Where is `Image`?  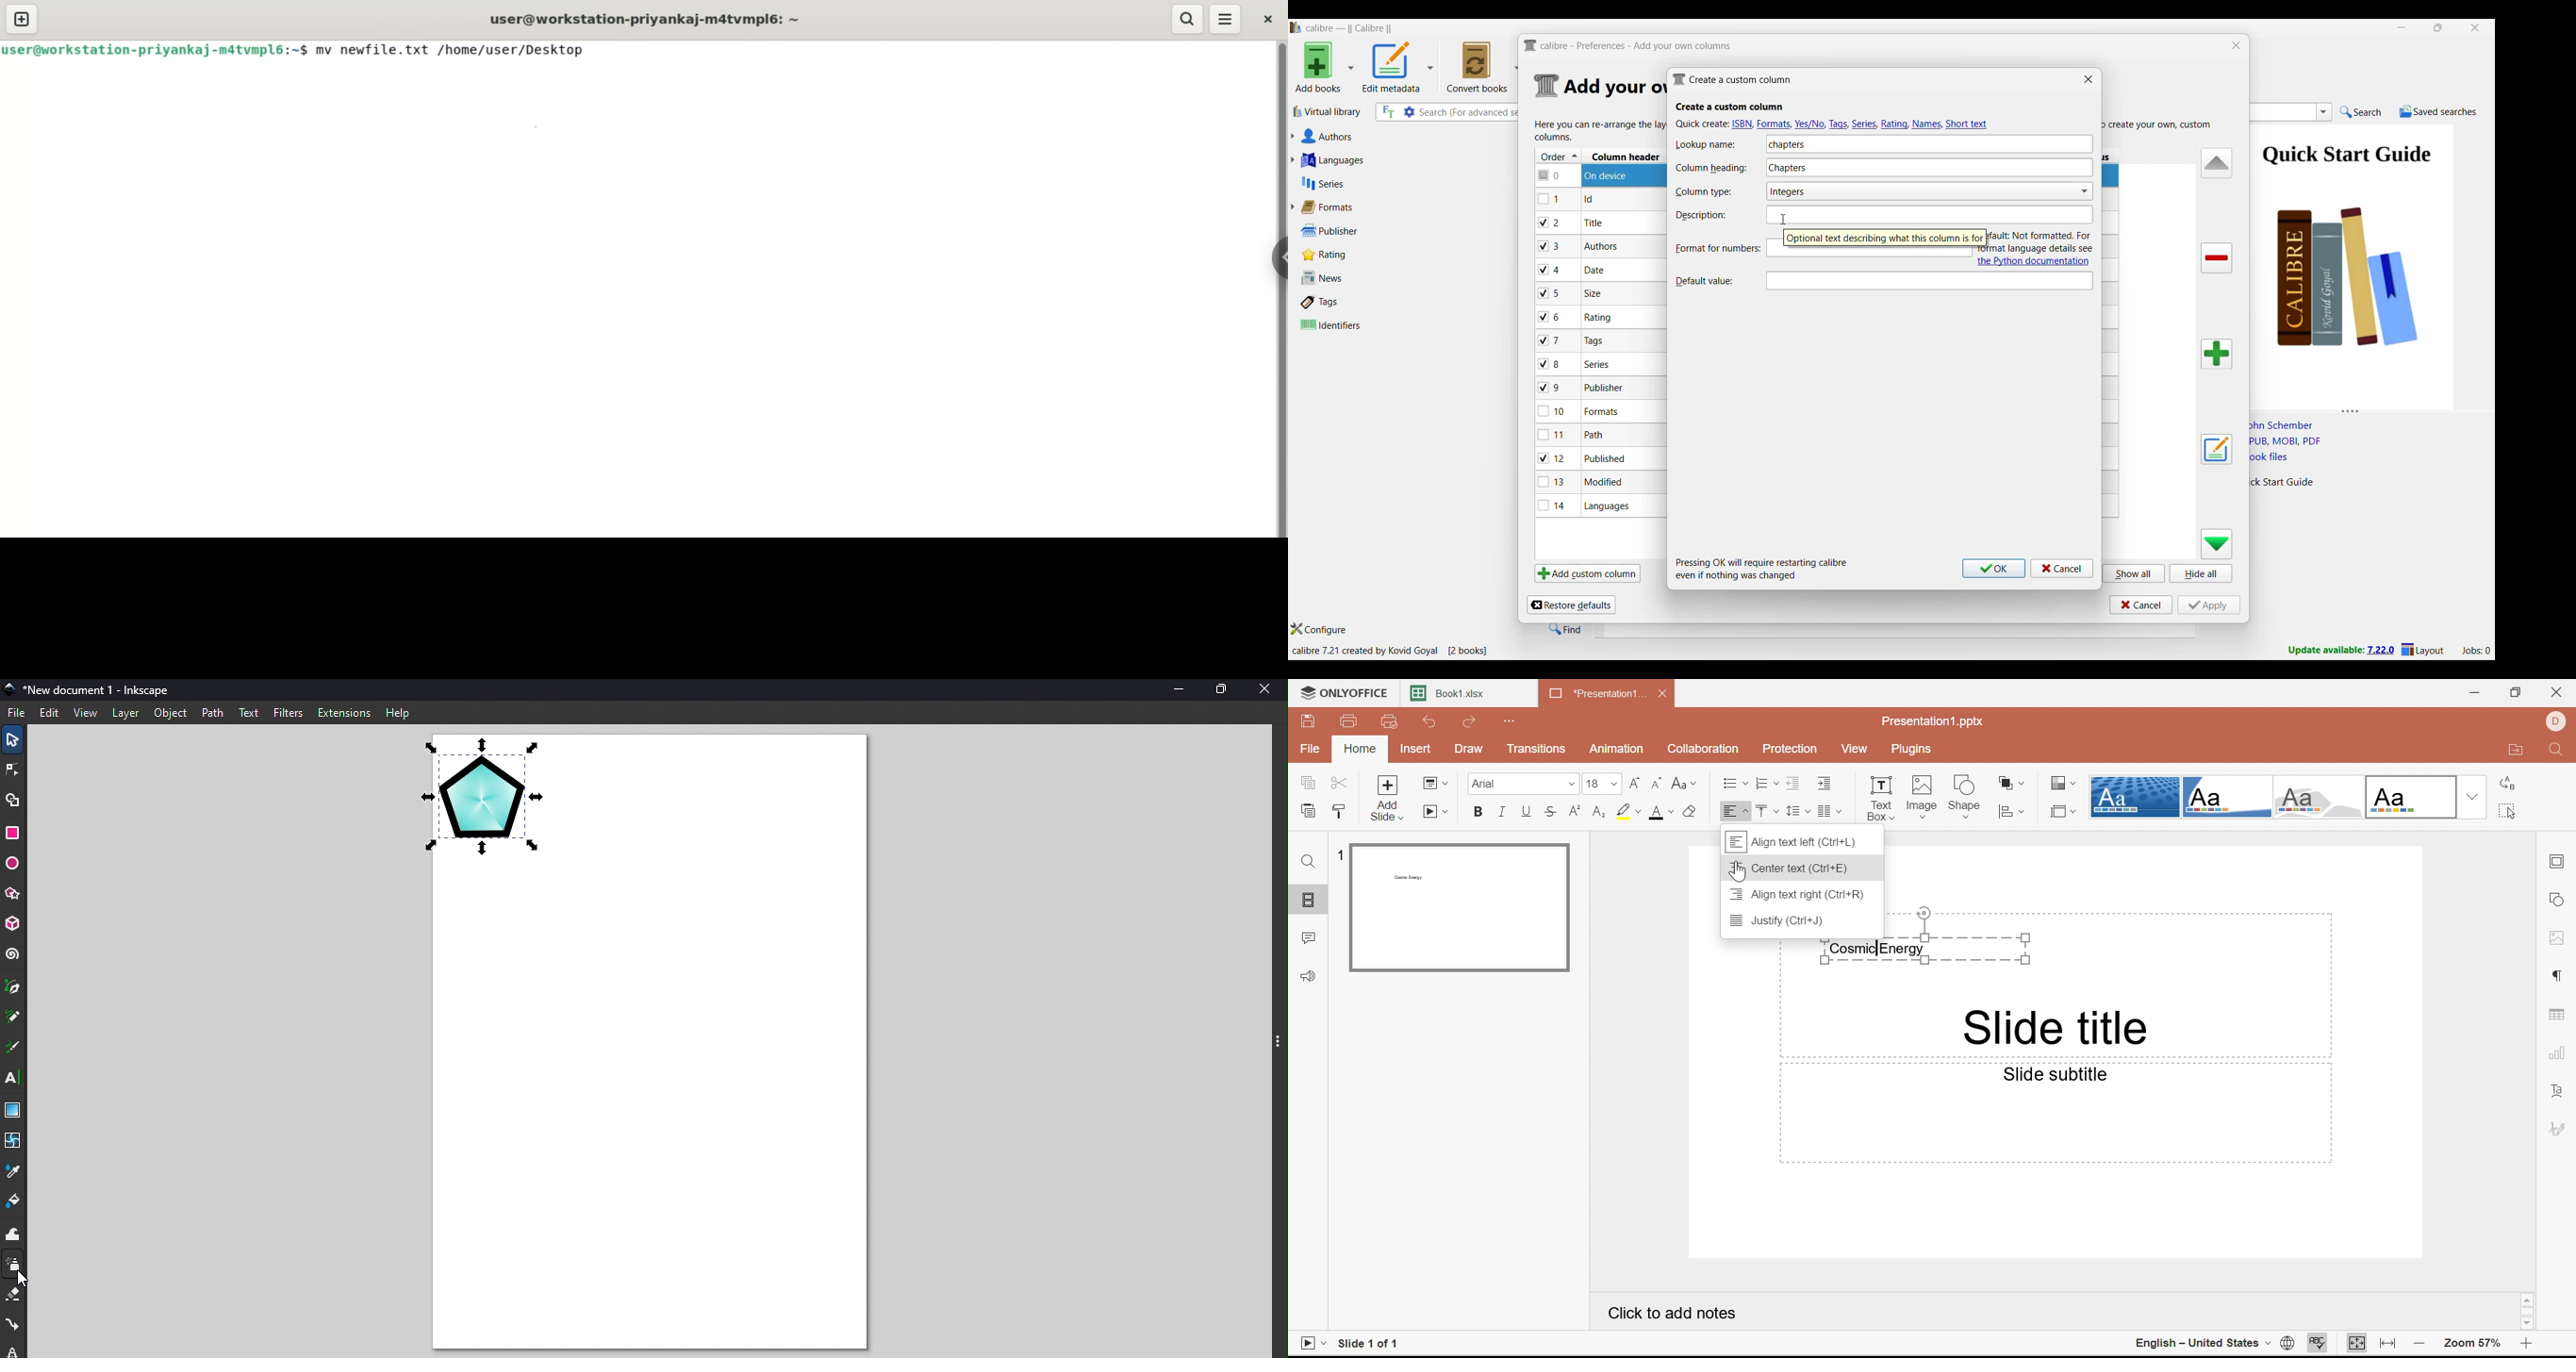 Image is located at coordinates (1923, 798).